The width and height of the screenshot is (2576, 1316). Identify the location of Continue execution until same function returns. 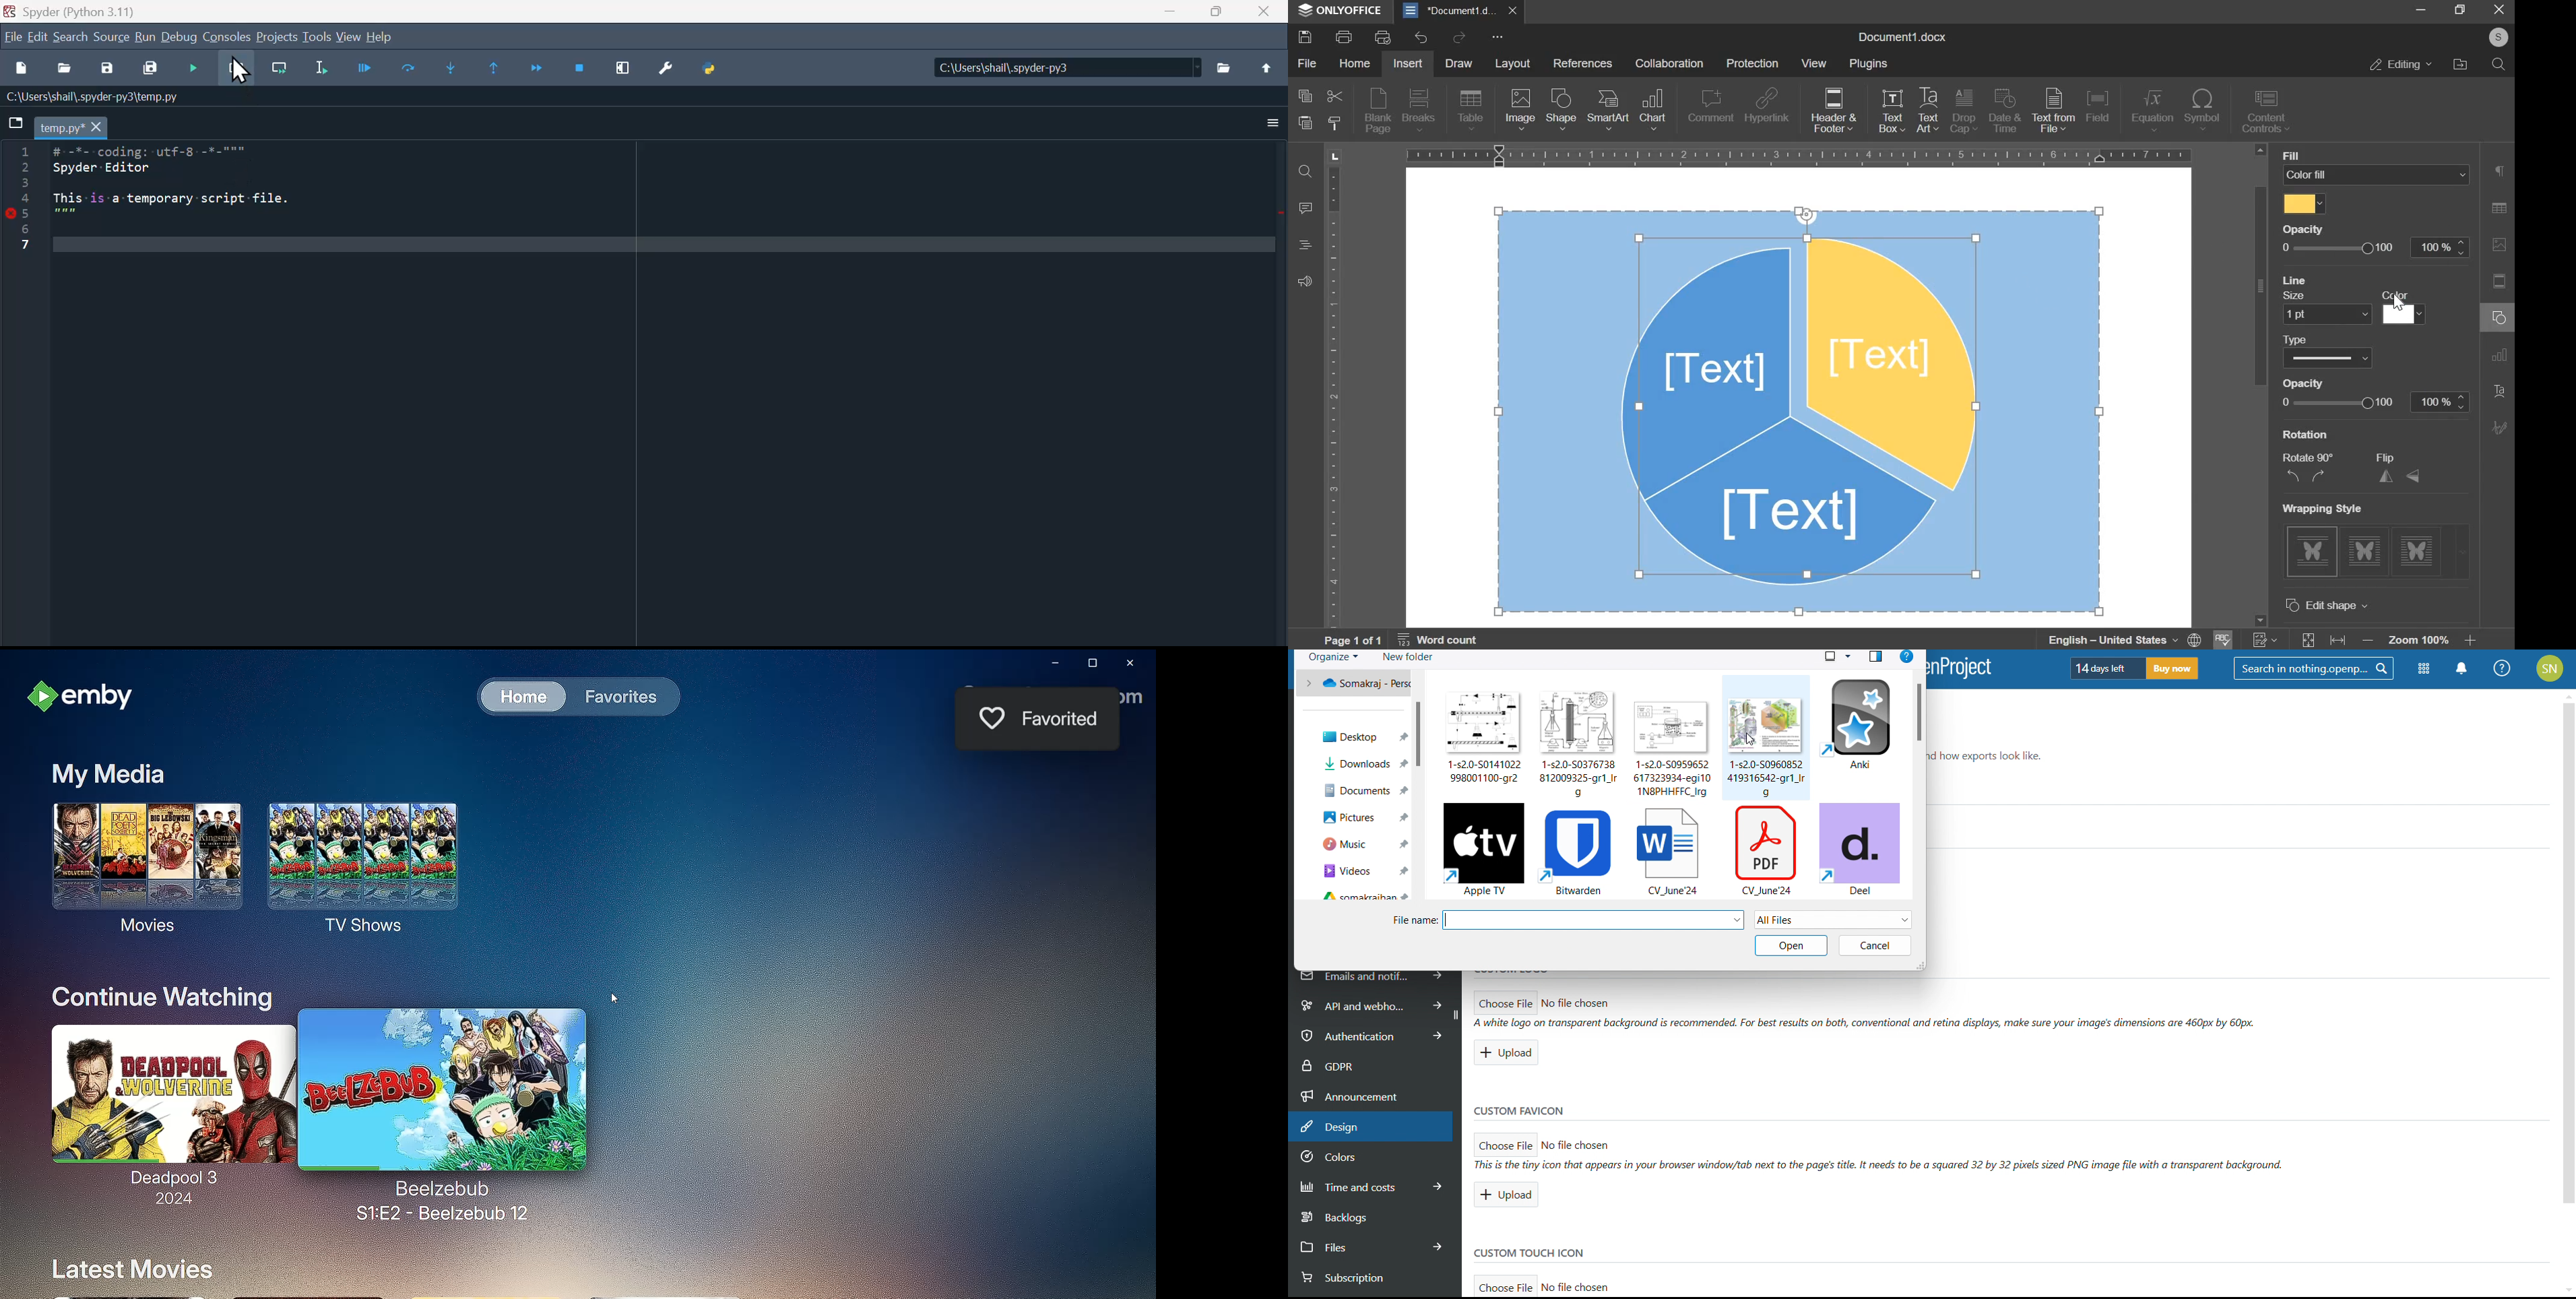
(488, 68).